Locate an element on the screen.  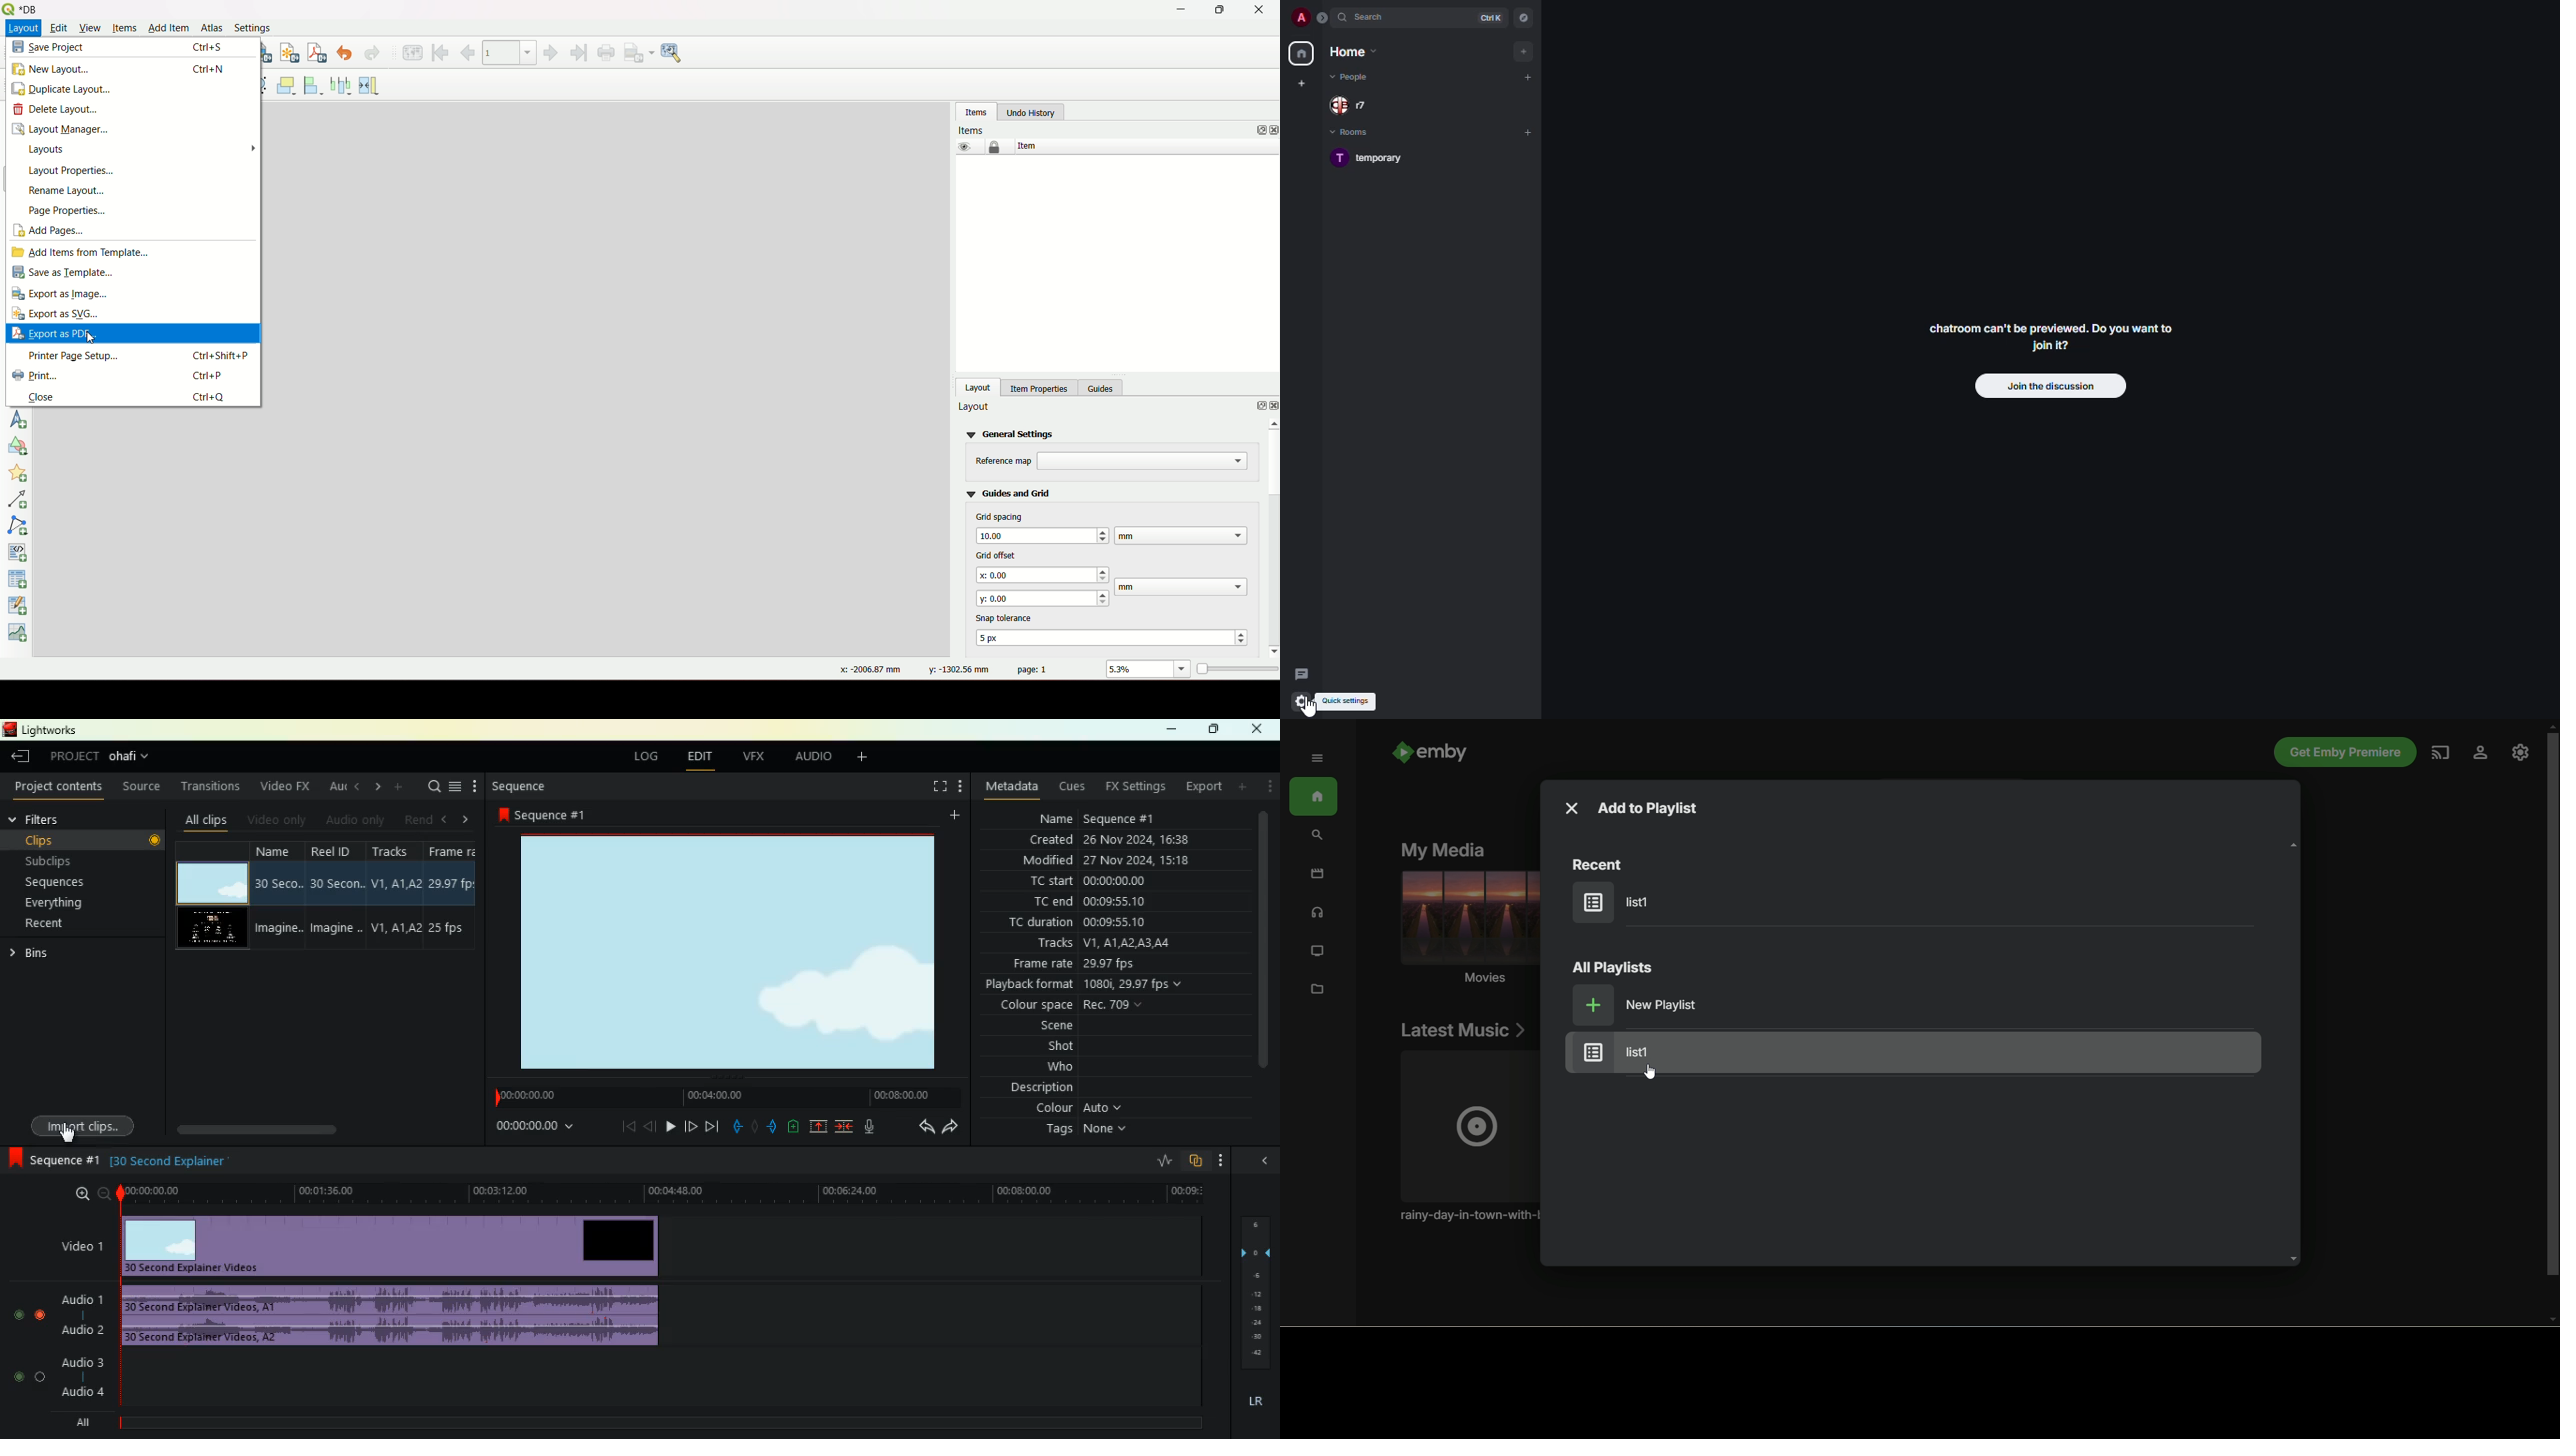
chatroom can't be previewed is located at coordinates (2052, 335).